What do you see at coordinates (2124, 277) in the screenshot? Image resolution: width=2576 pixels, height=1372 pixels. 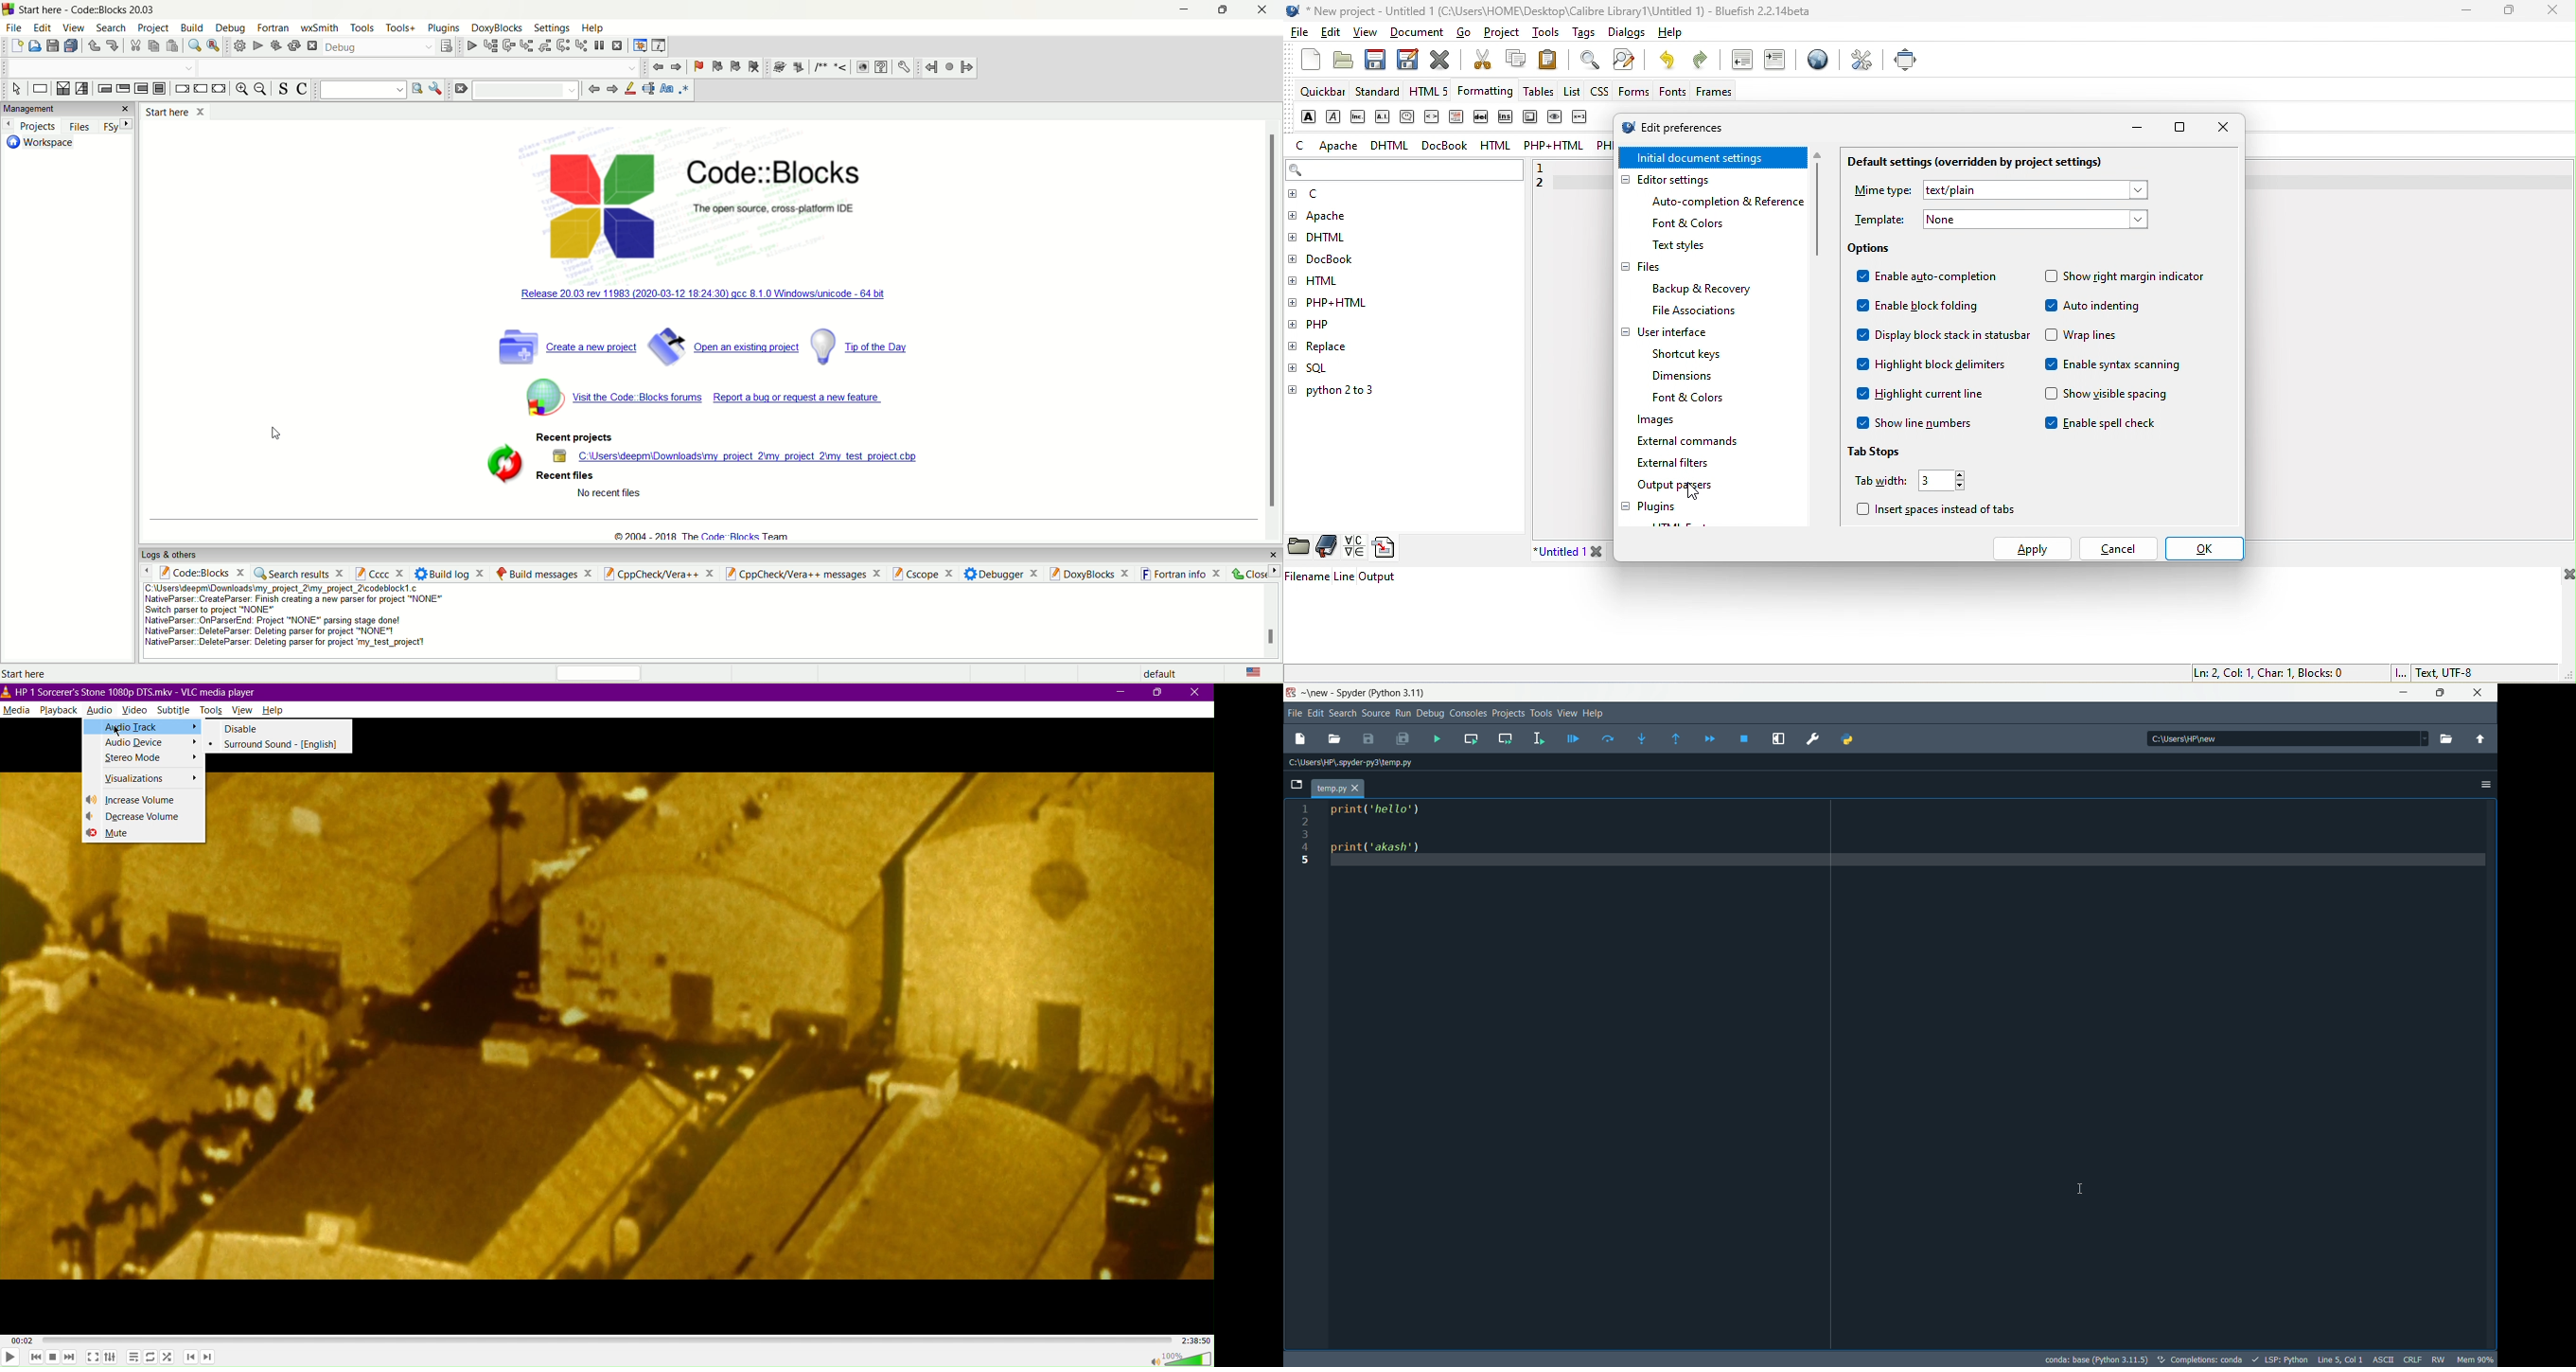 I see `show right margin indicator` at bounding box center [2124, 277].